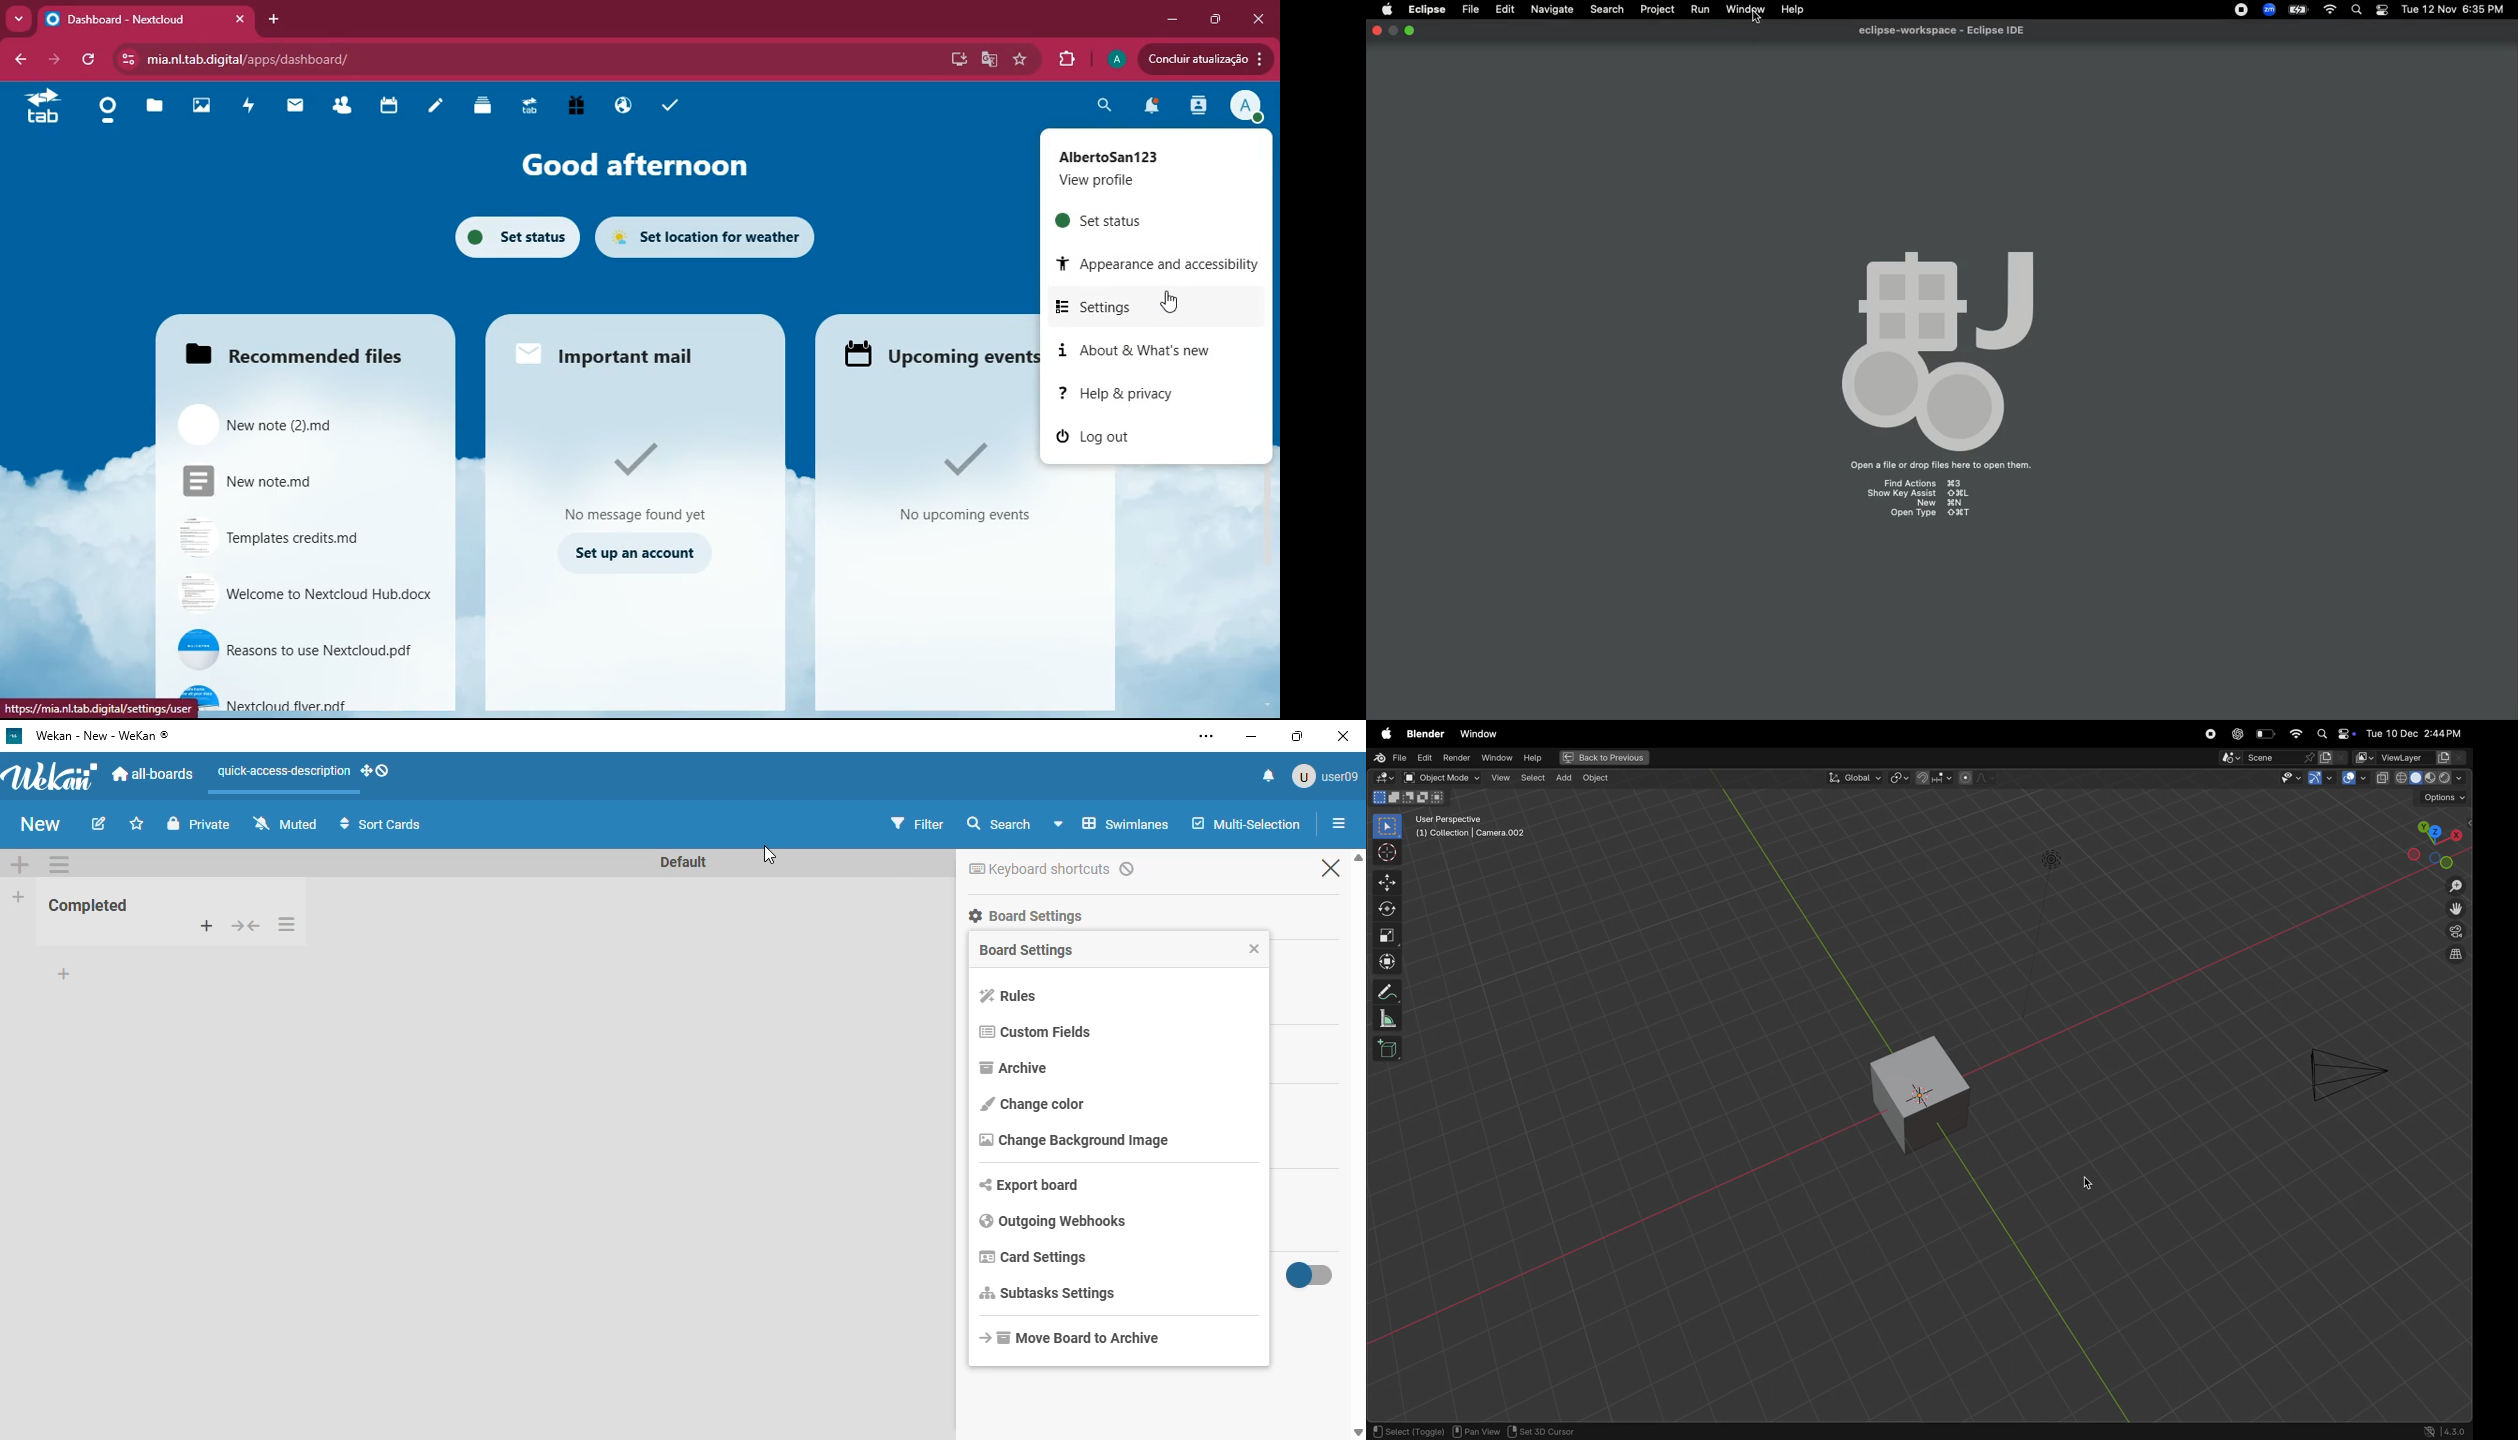 The width and height of the screenshot is (2520, 1456). I want to click on Blender, so click(1424, 734).